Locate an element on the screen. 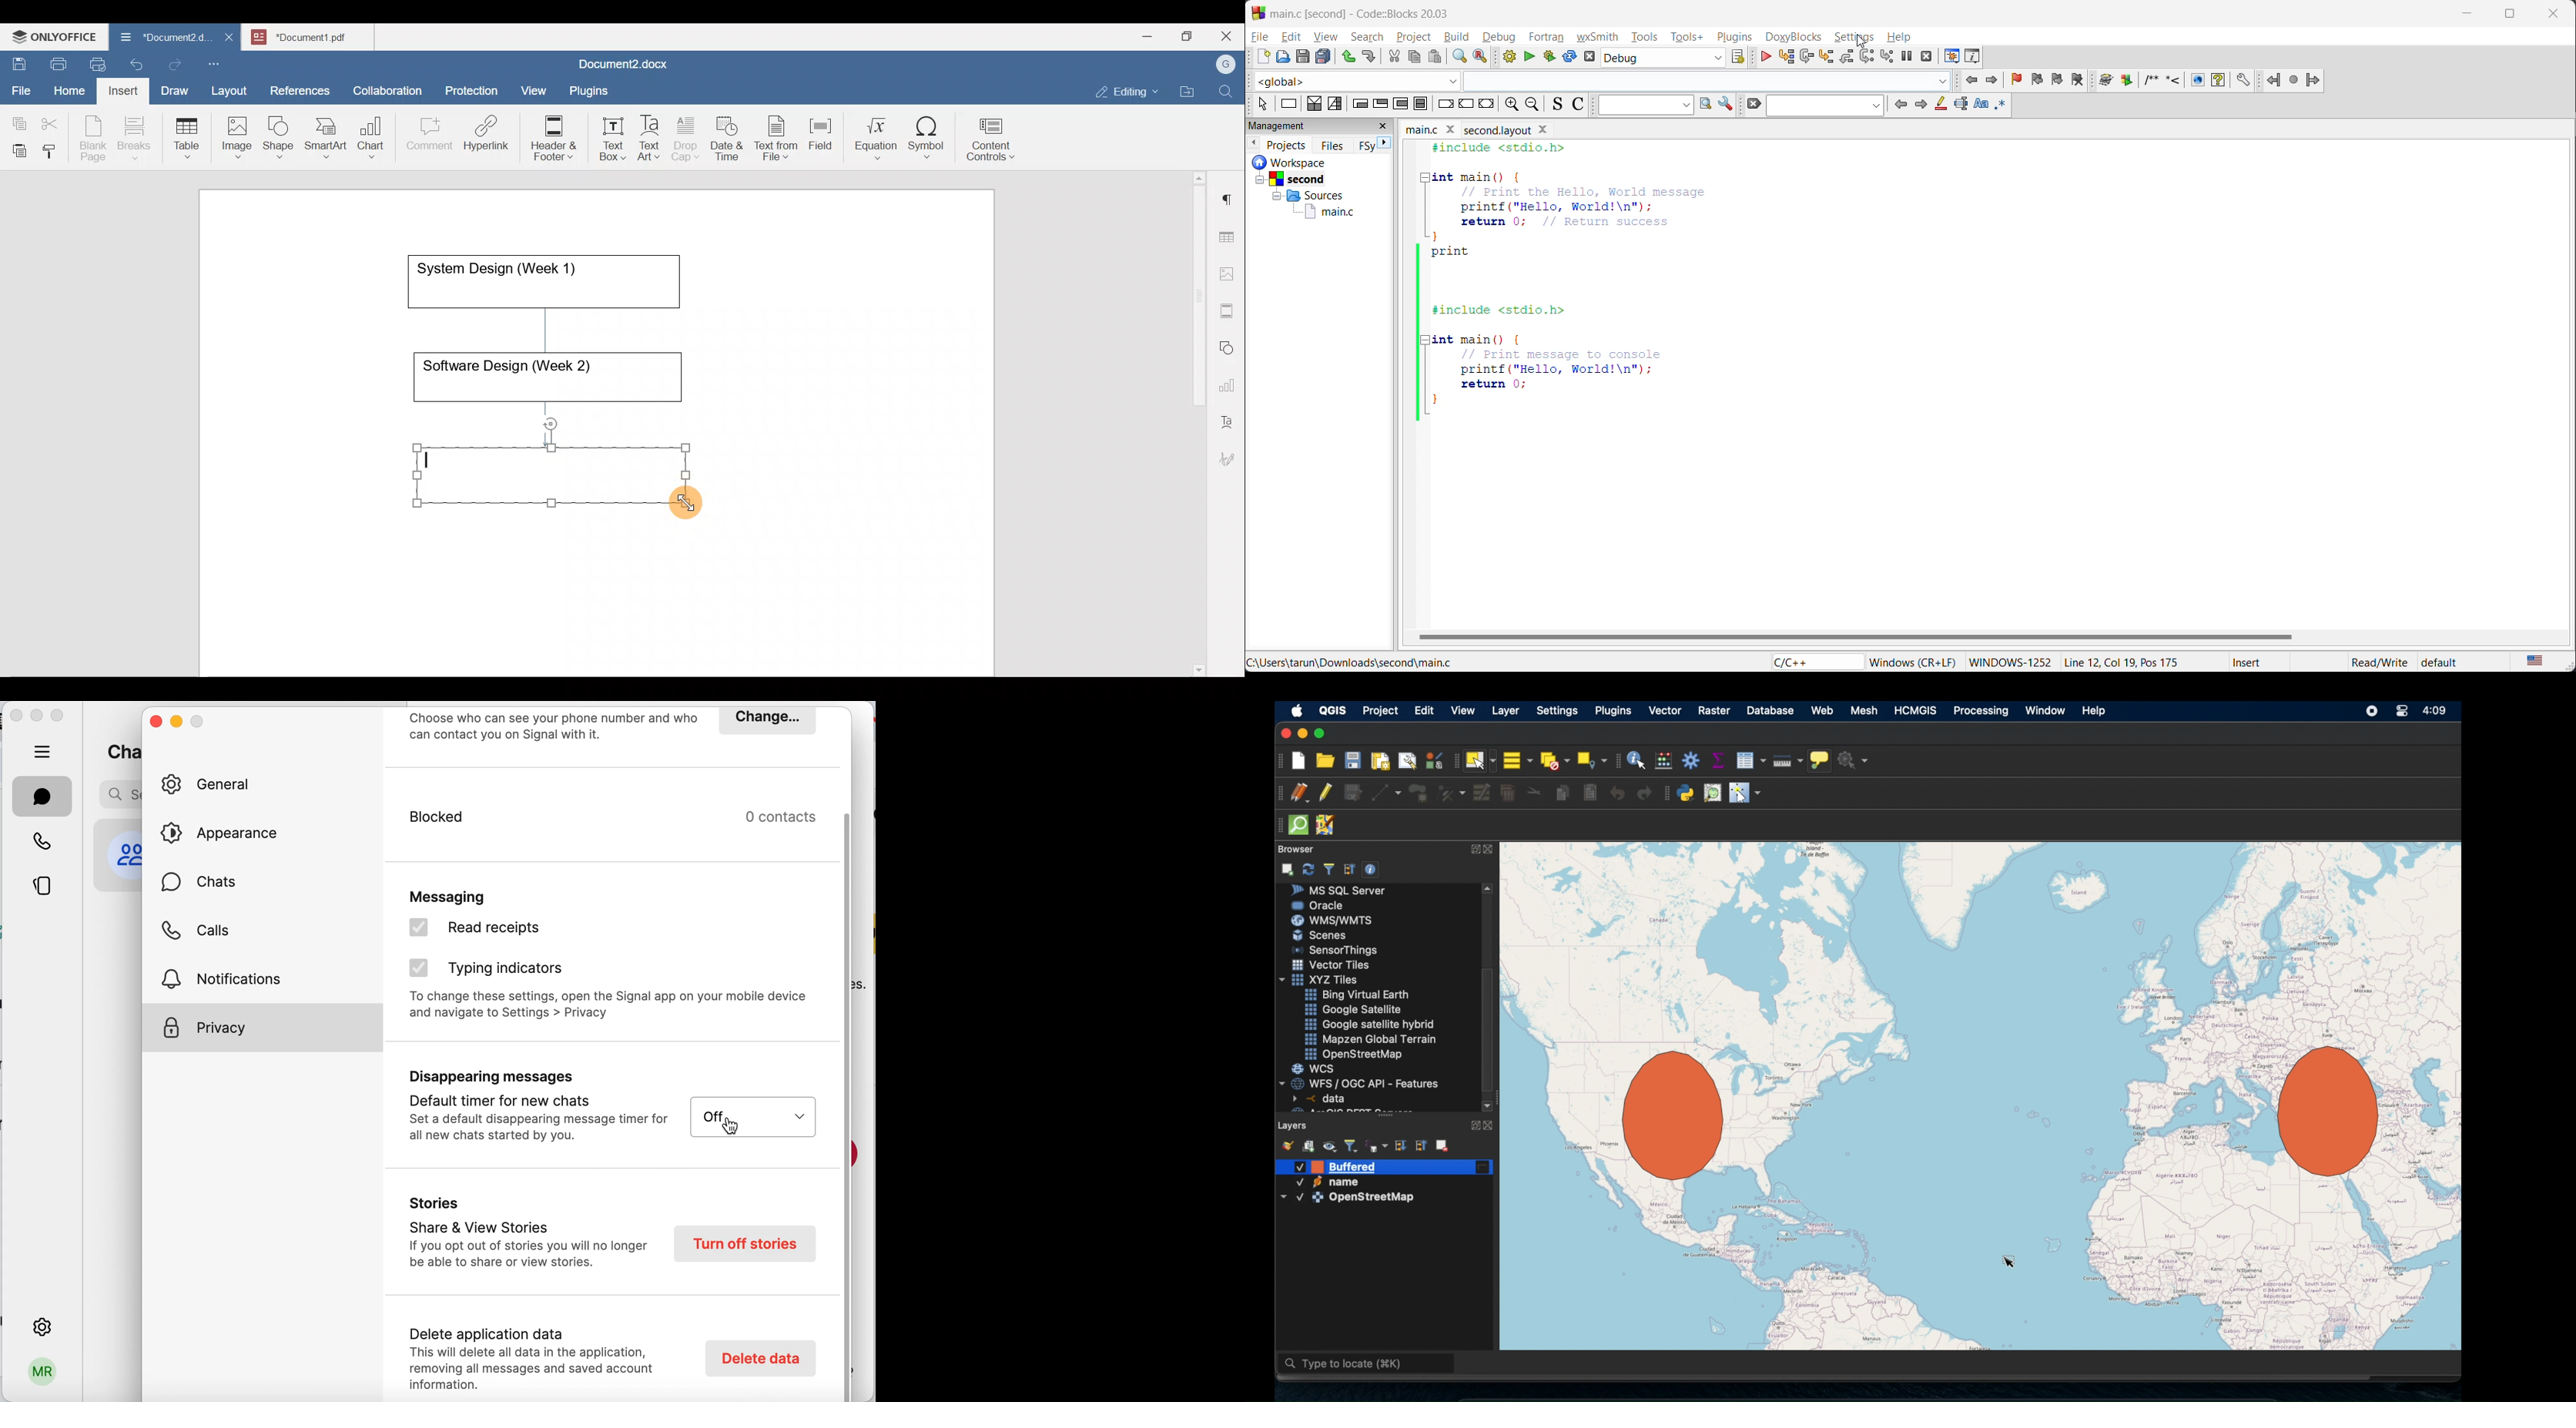 The width and height of the screenshot is (2576, 1428). Quick print is located at coordinates (94, 62).